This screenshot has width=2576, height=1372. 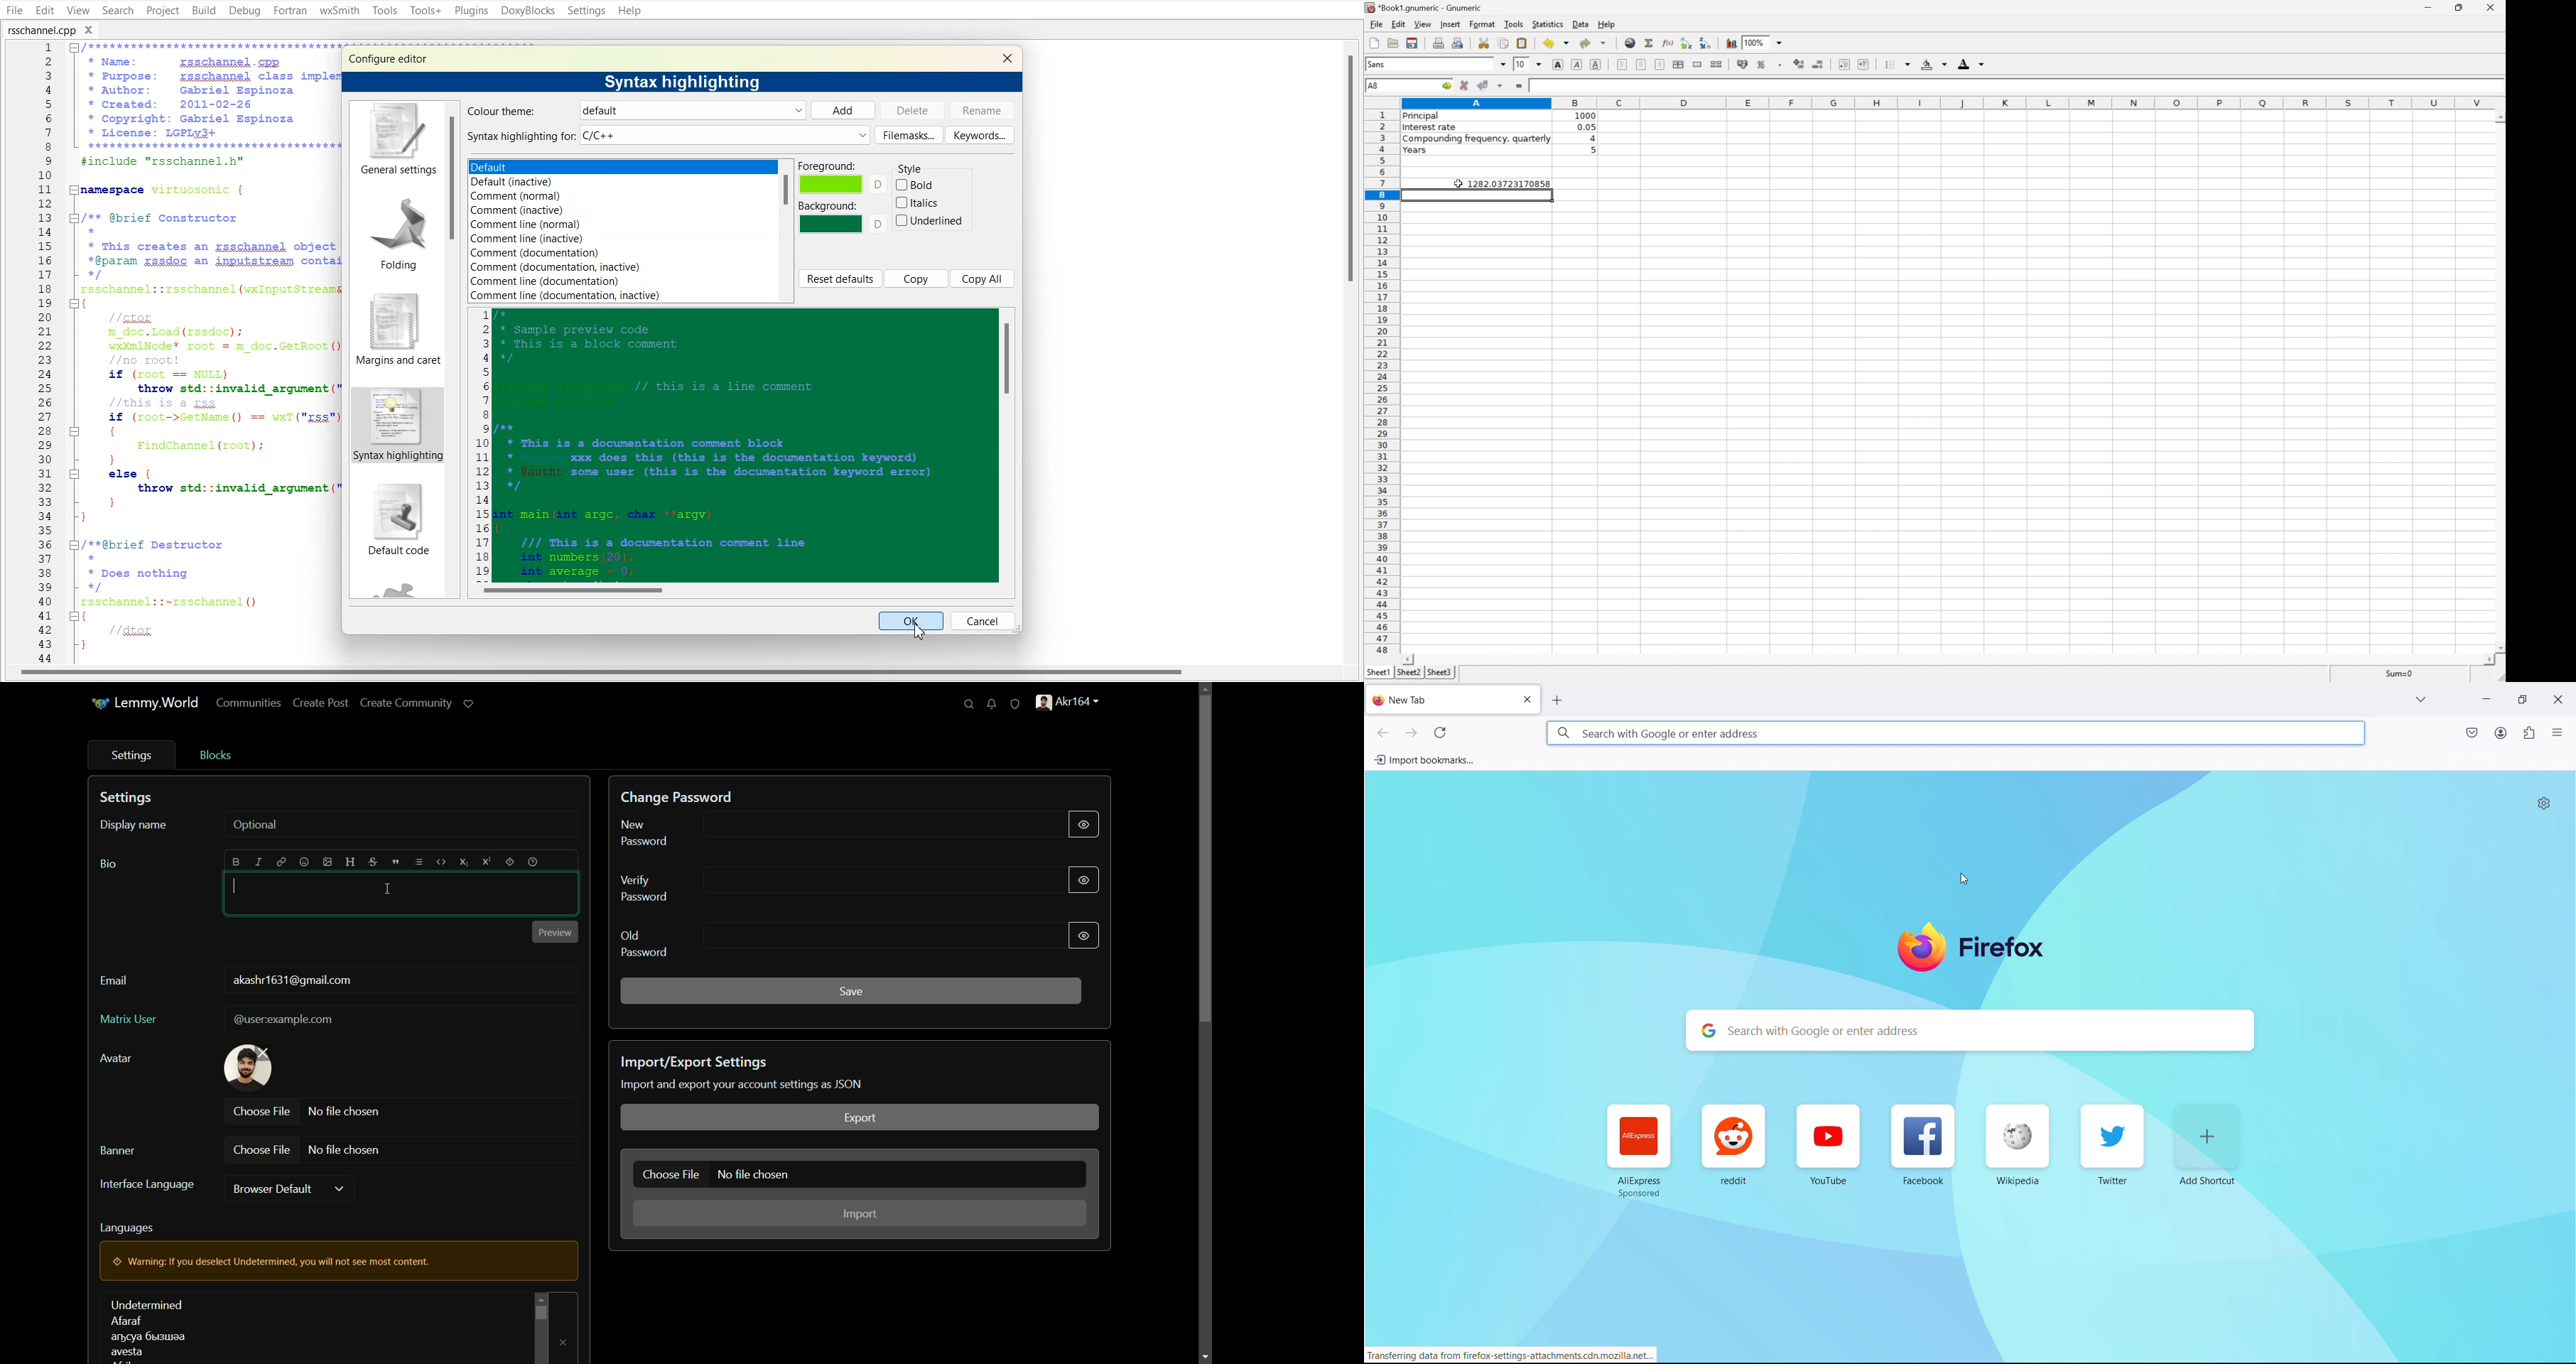 I want to click on open, so click(x=1393, y=42).